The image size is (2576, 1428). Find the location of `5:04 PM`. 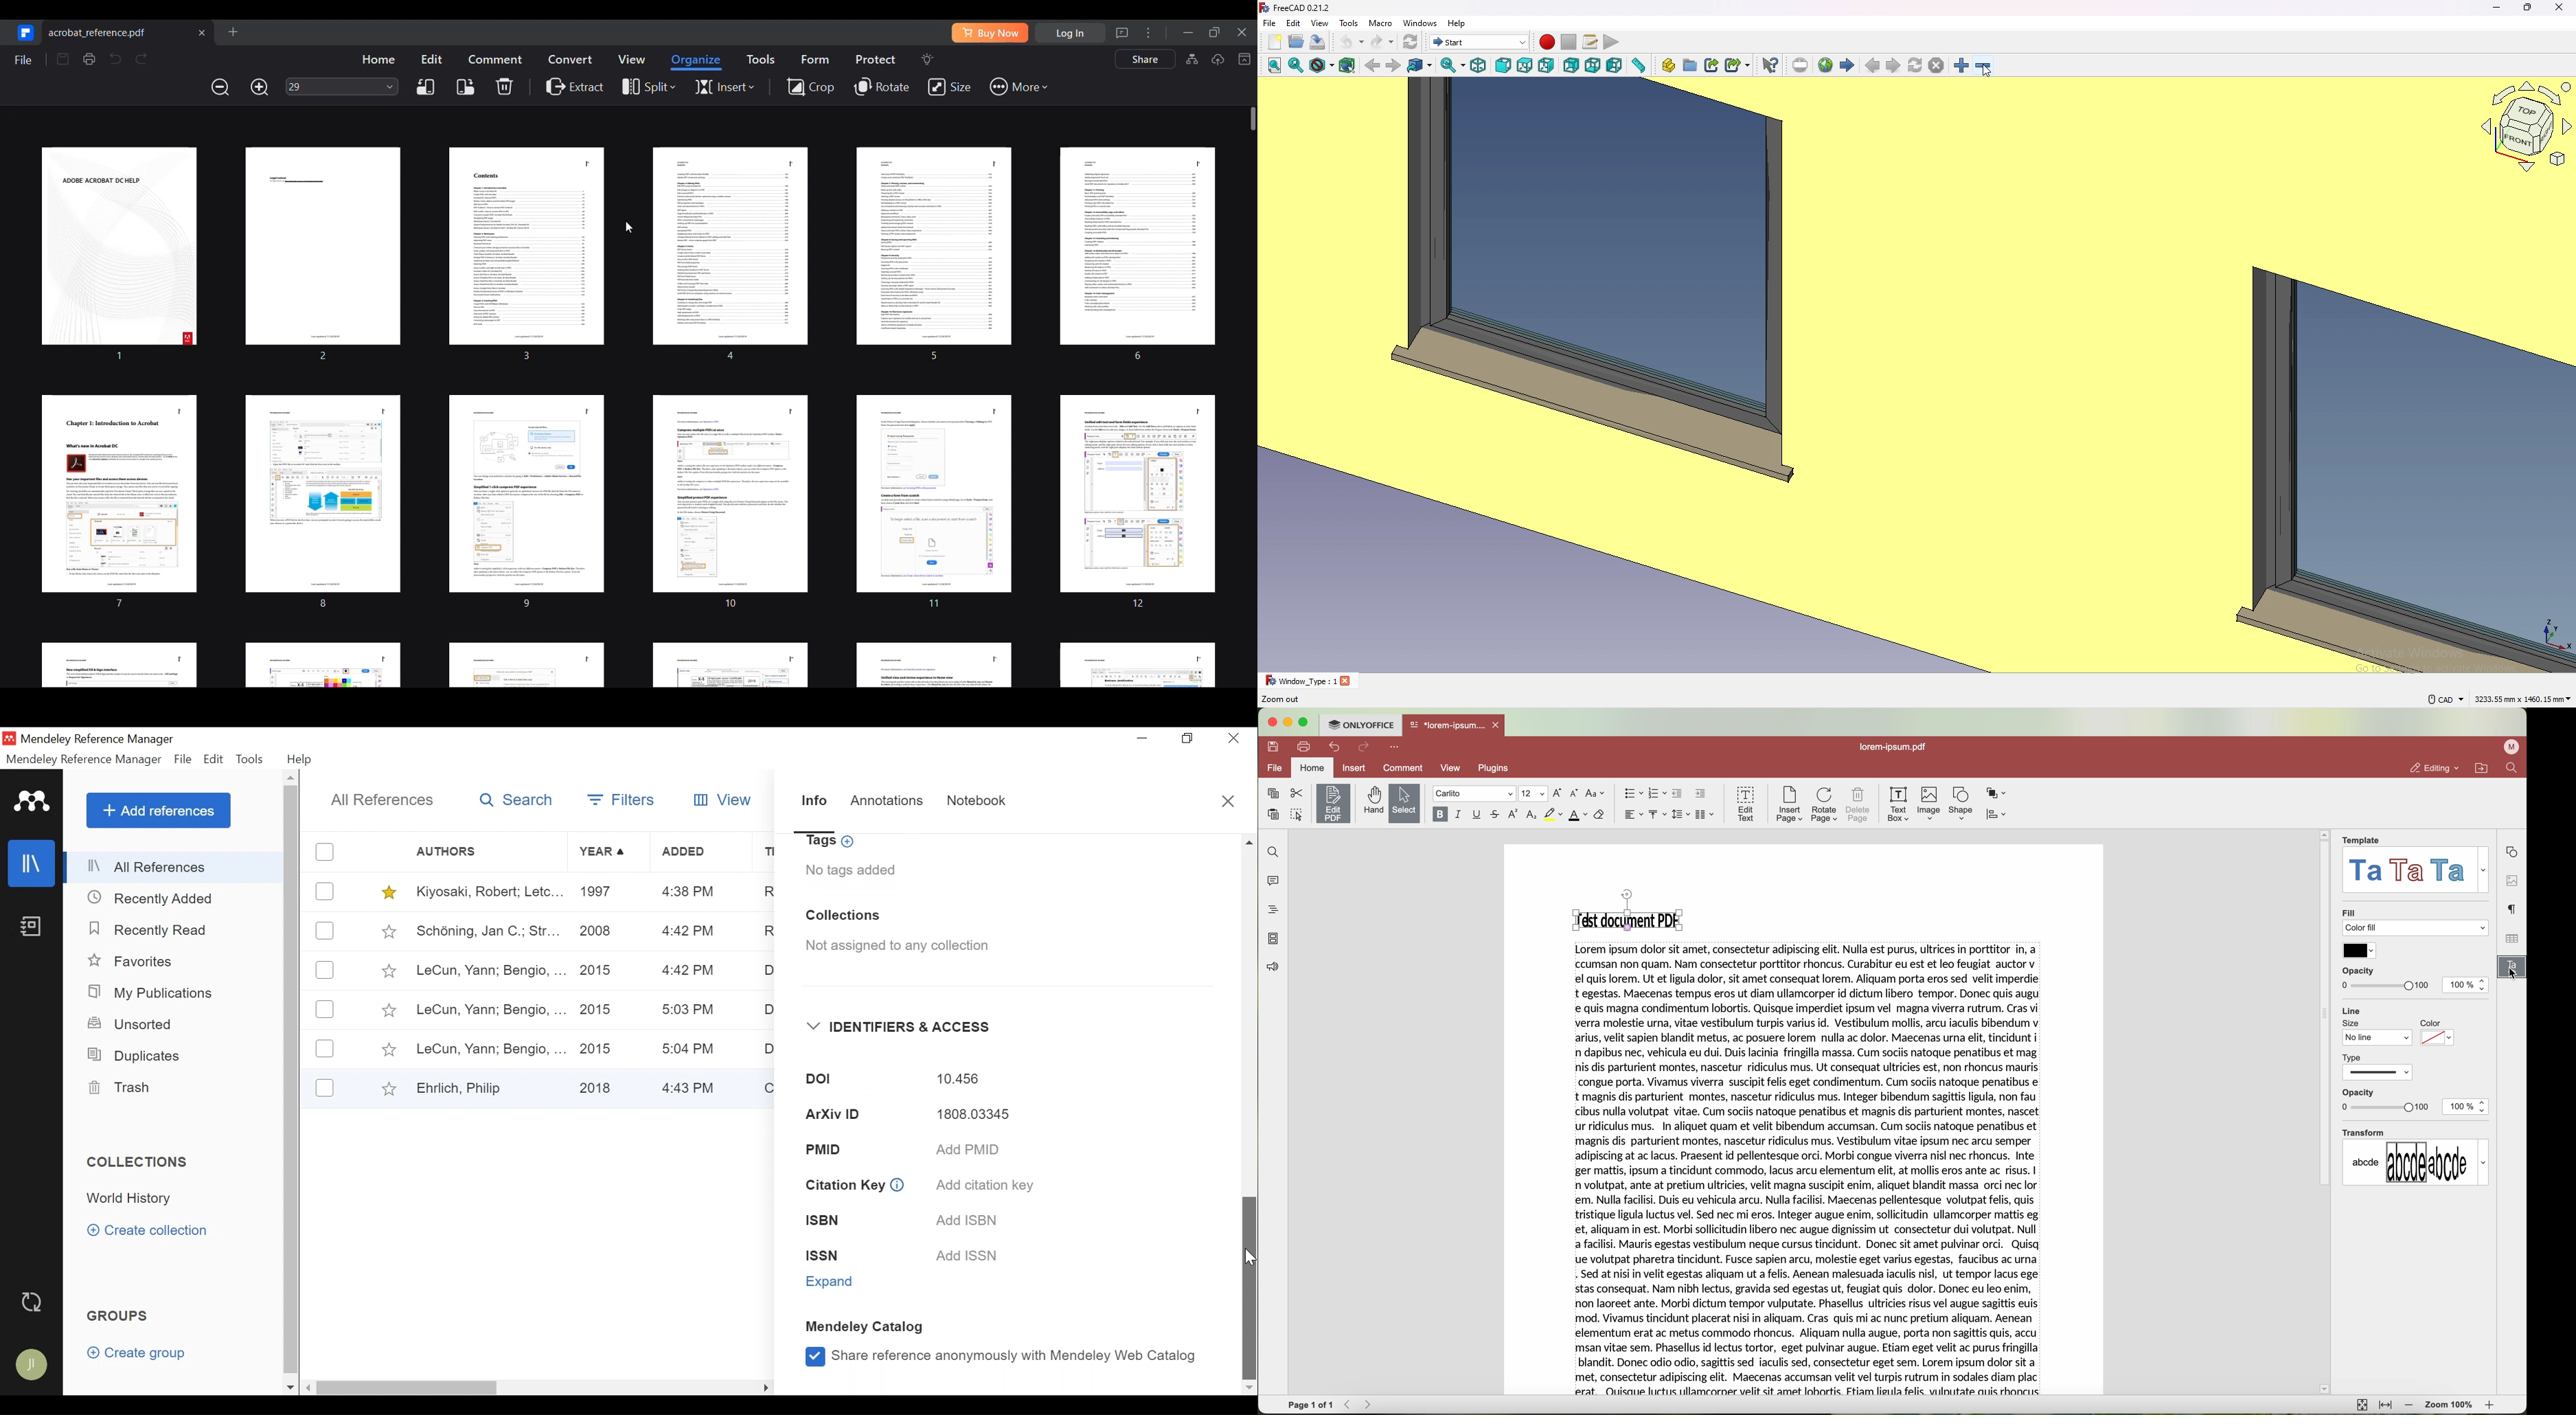

5:04 PM is located at coordinates (690, 1049).